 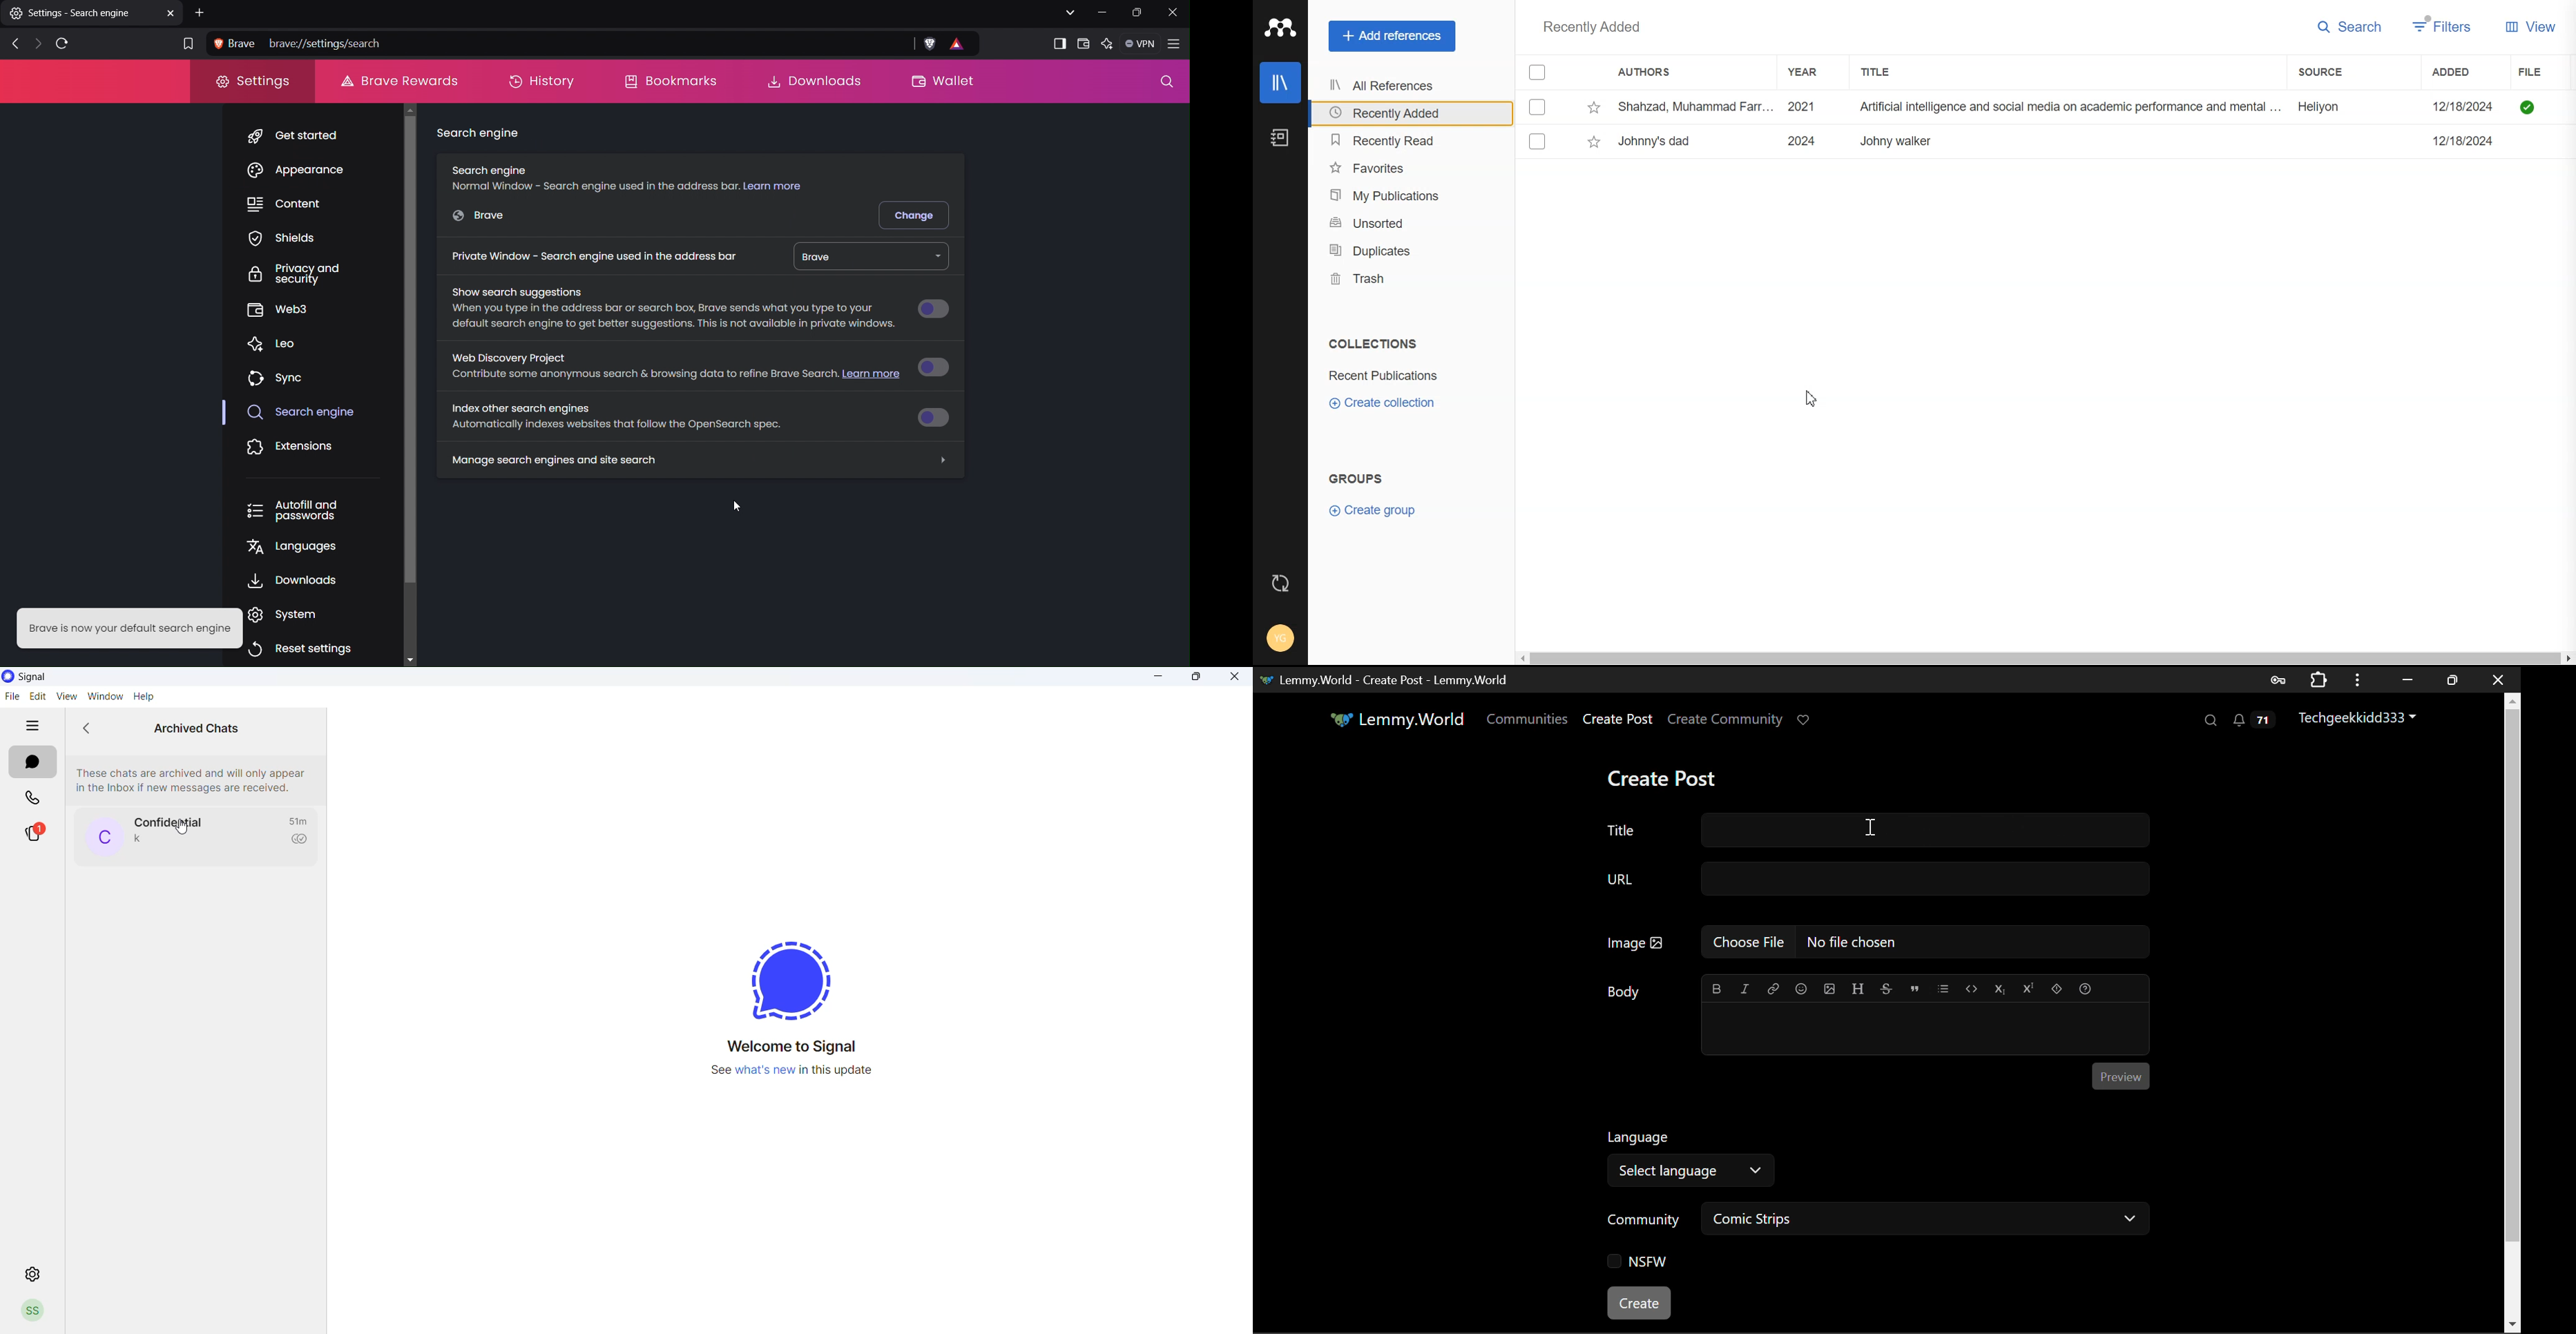 What do you see at coordinates (2211, 721) in the screenshot?
I see `Search` at bounding box center [2211, 721].